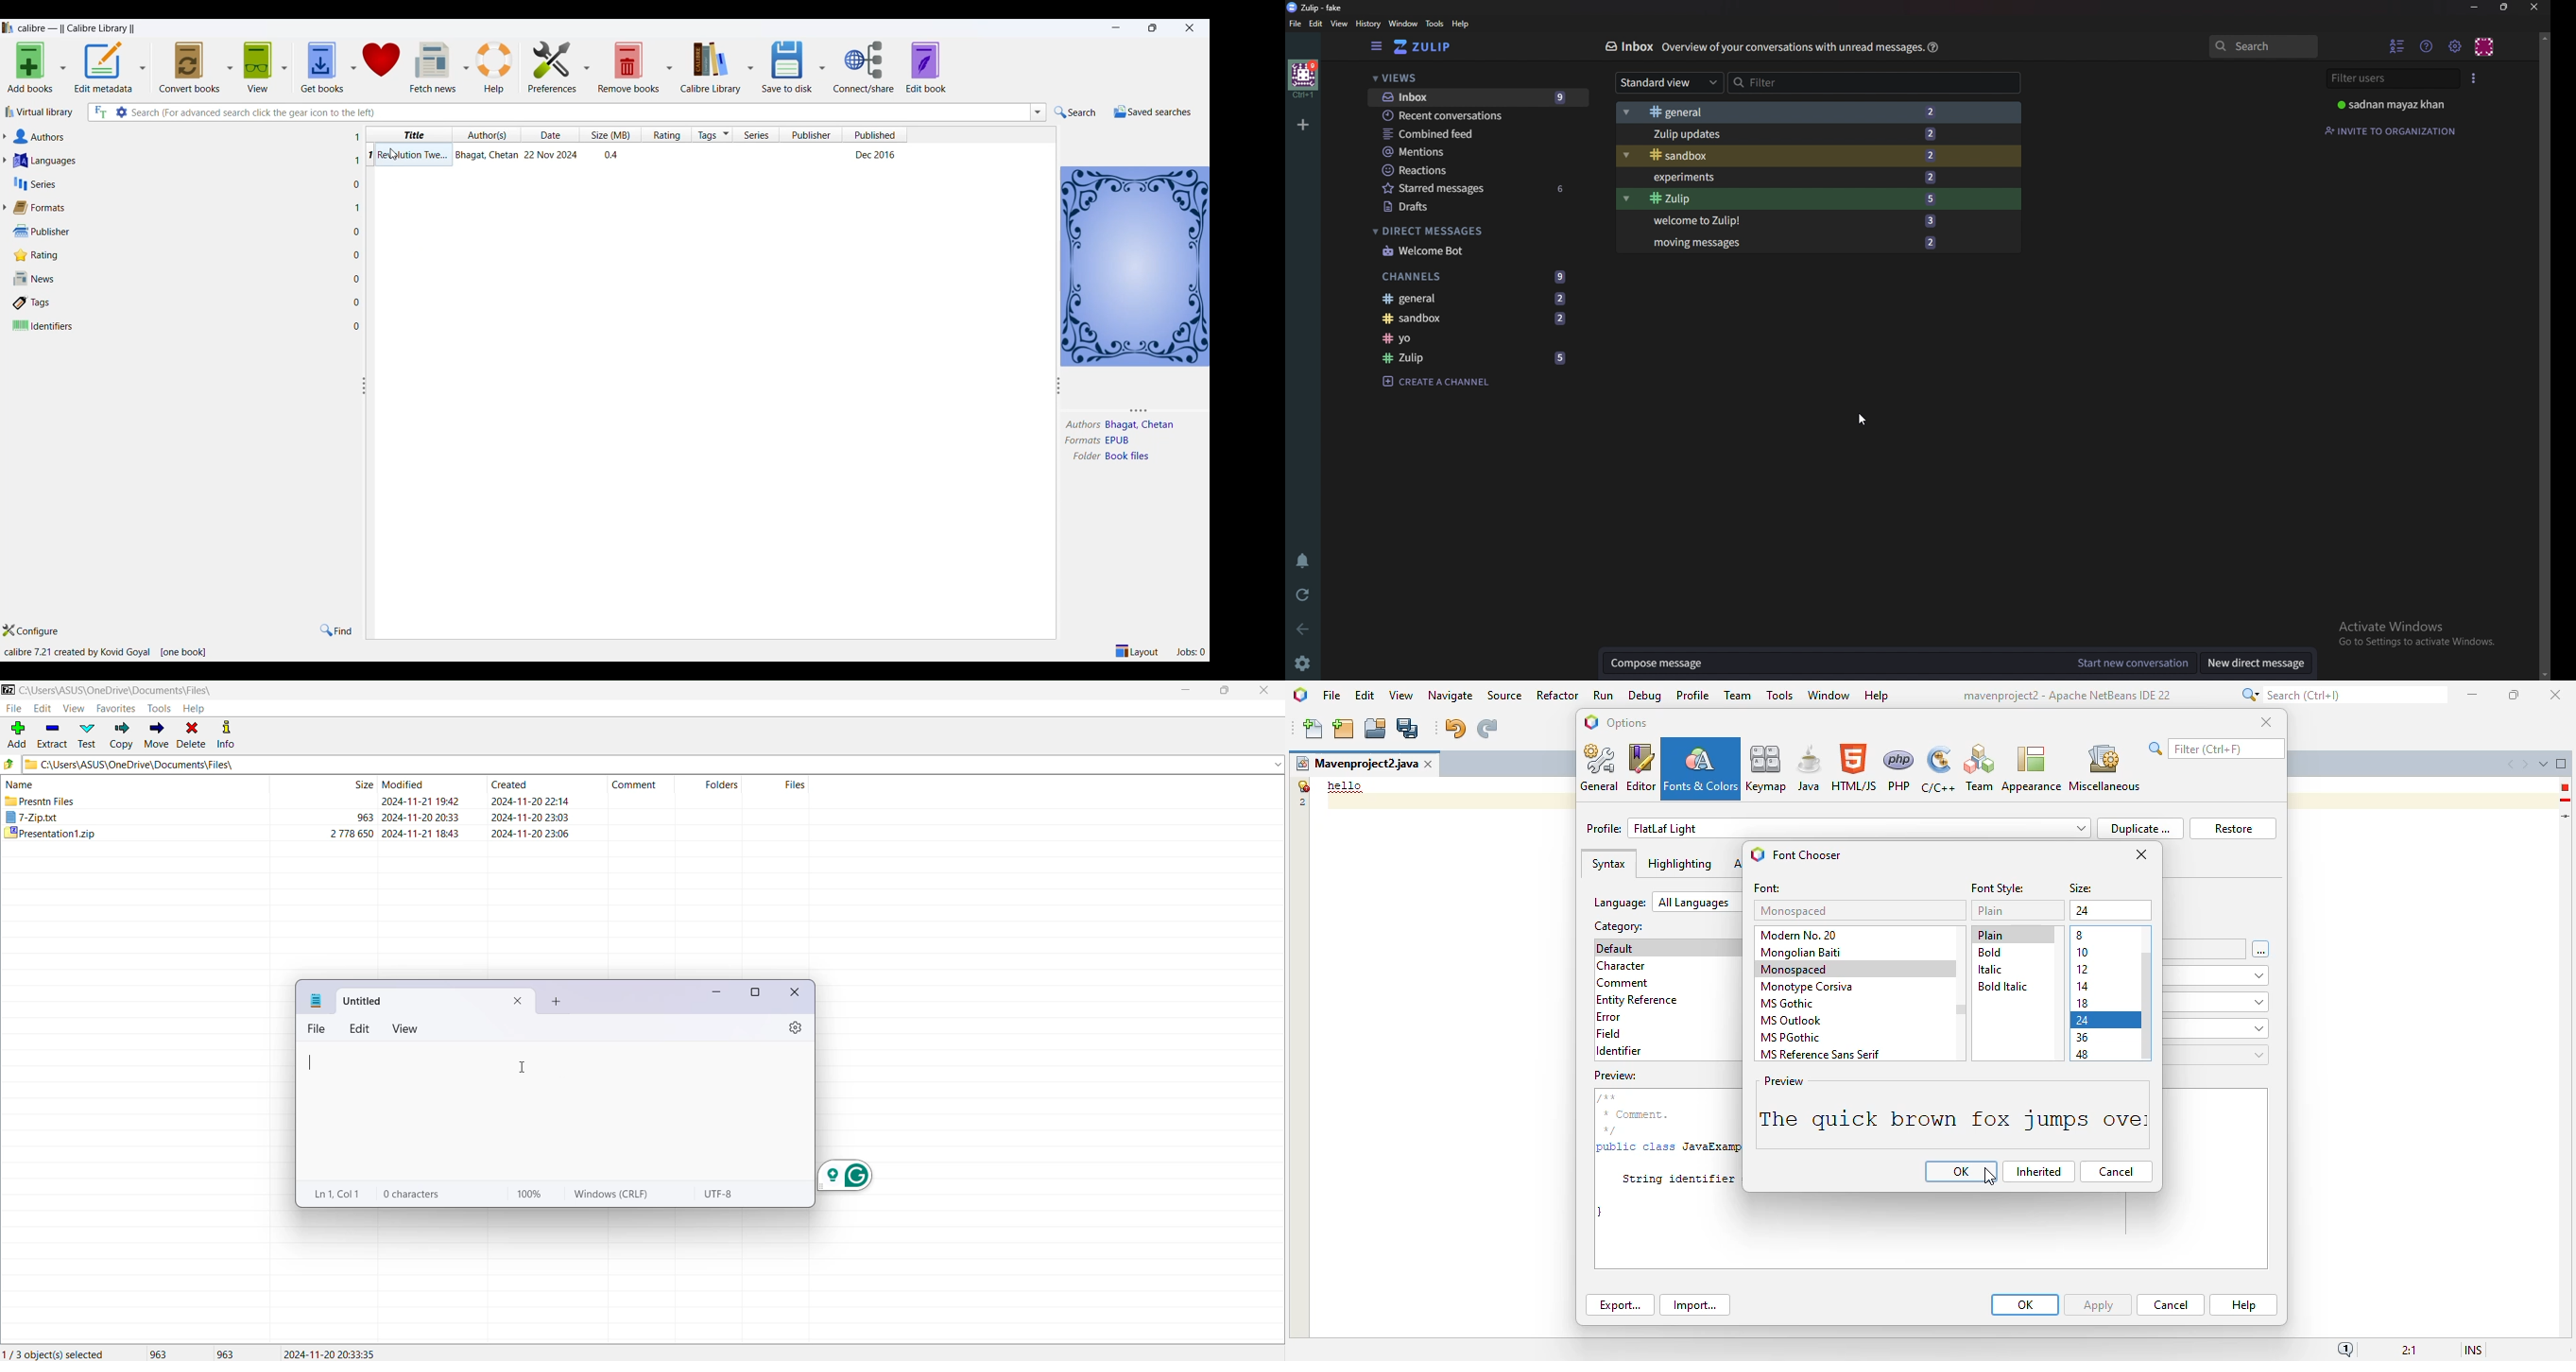 The height and width of the screenshot is (1372, 2576). What do you see at coordinates (1305, 560) in the screenshot?
I see `Enable do not disturb` at bounding box center [1305, 560].